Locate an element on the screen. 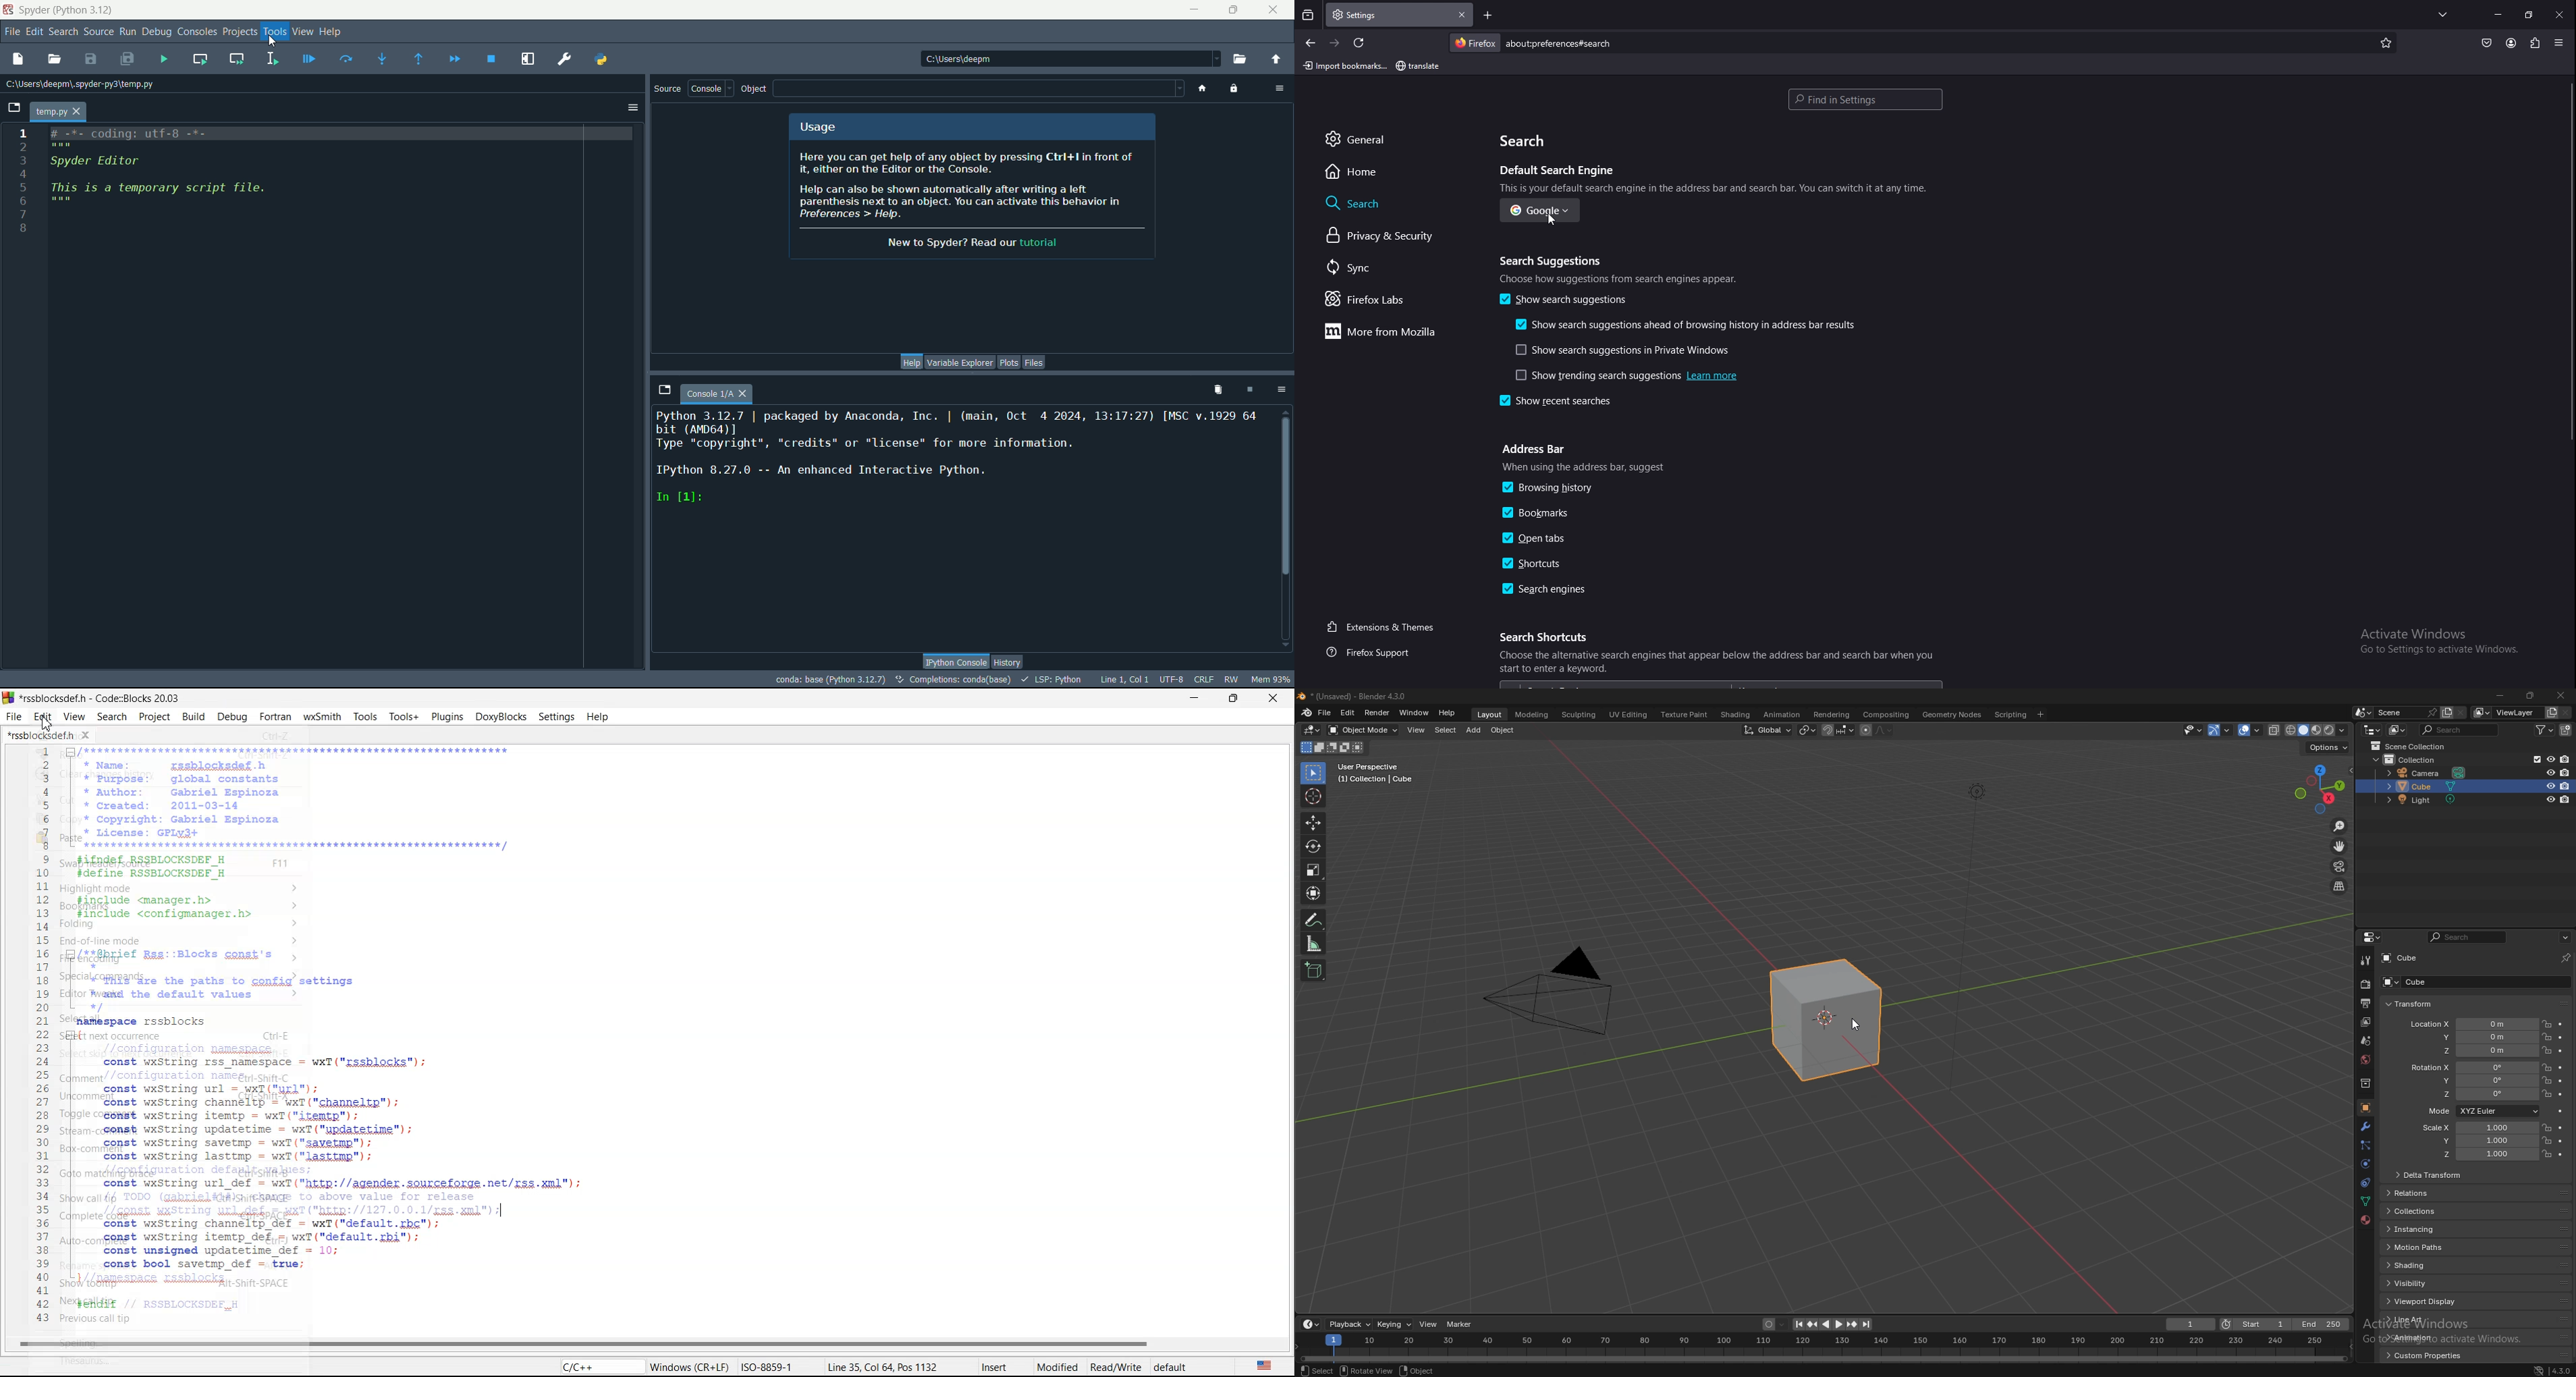 Image resolution: width=2576 pixels, height=1400 pixels. object is located at coordinates (758, 90).